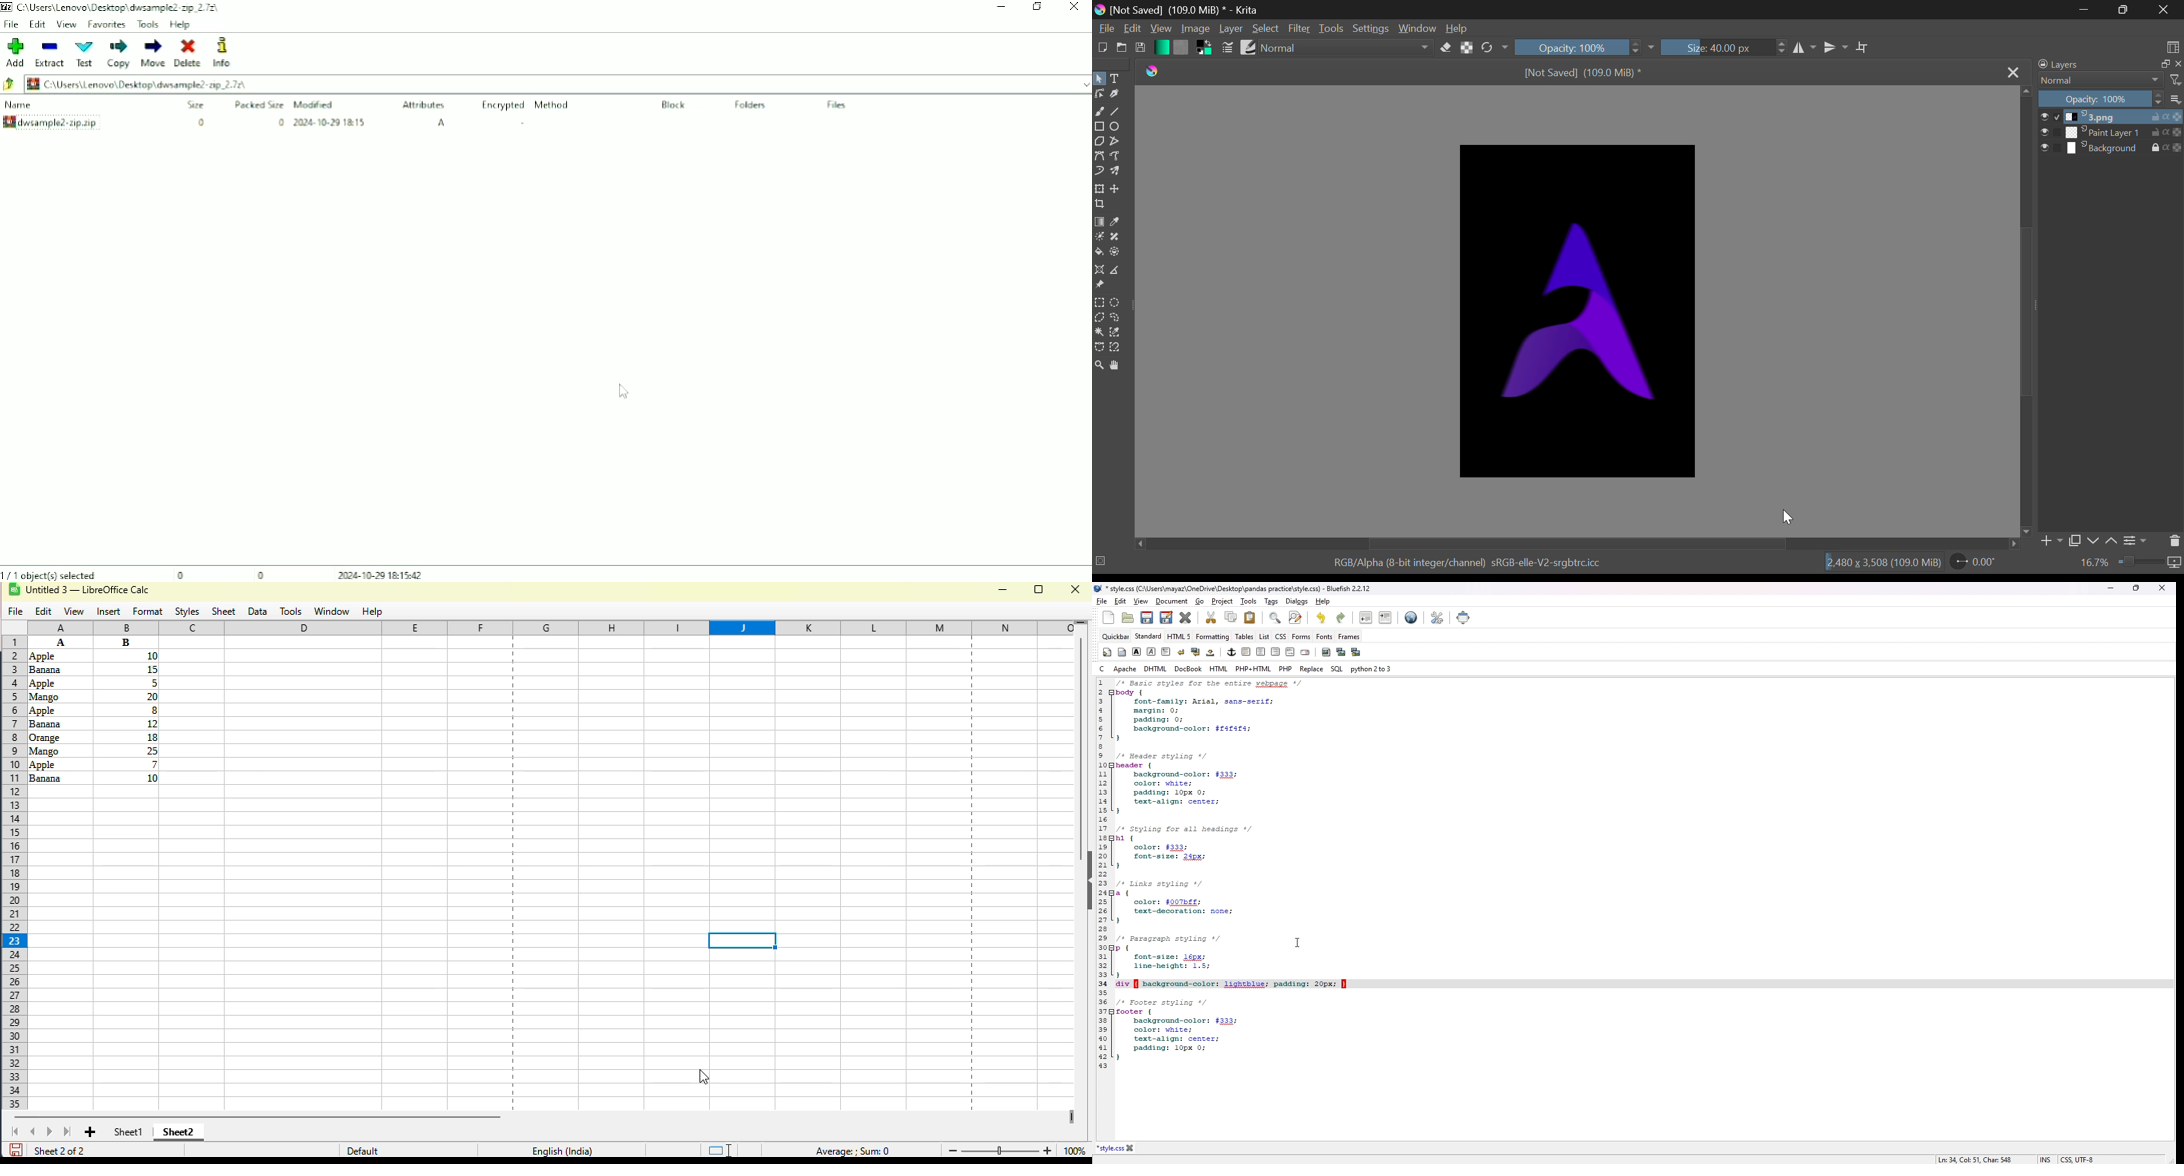 This screenshot has width=2184, height=1176. Describe the element at coordinates (1417, 28) in the screenshot. I see `Window` at that location.